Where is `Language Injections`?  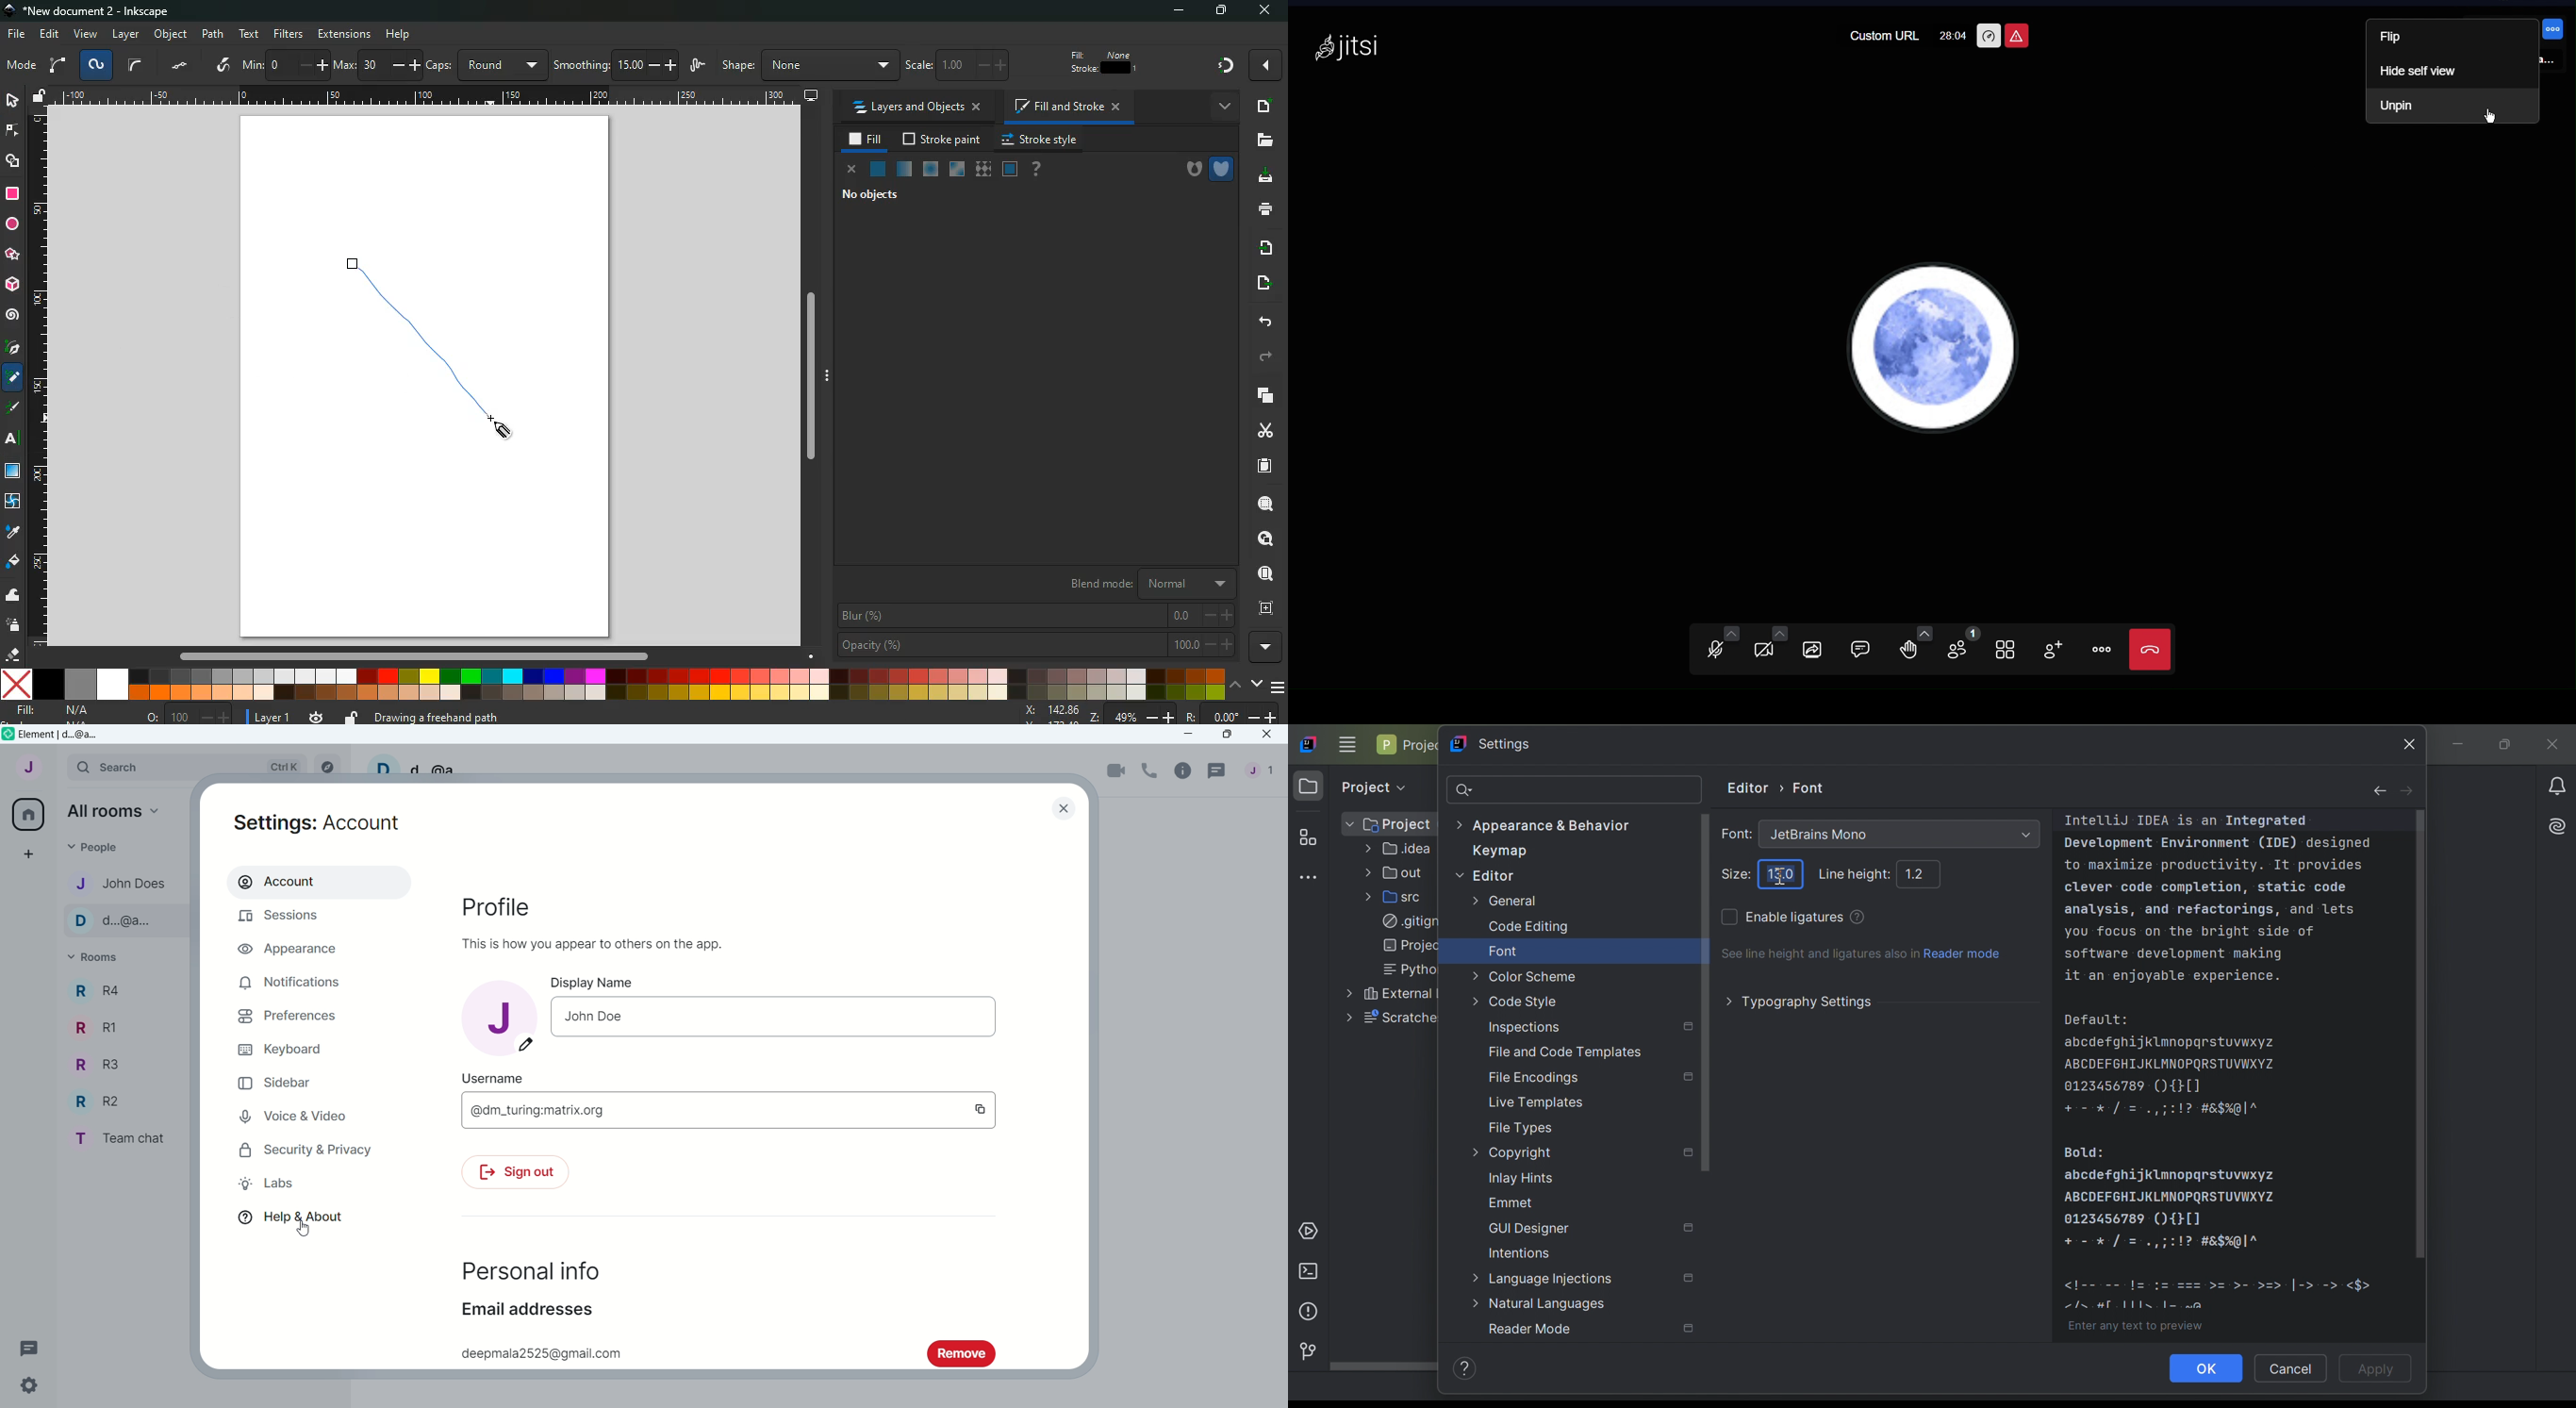 Language Injections is located at coordinates (1545, 1280).